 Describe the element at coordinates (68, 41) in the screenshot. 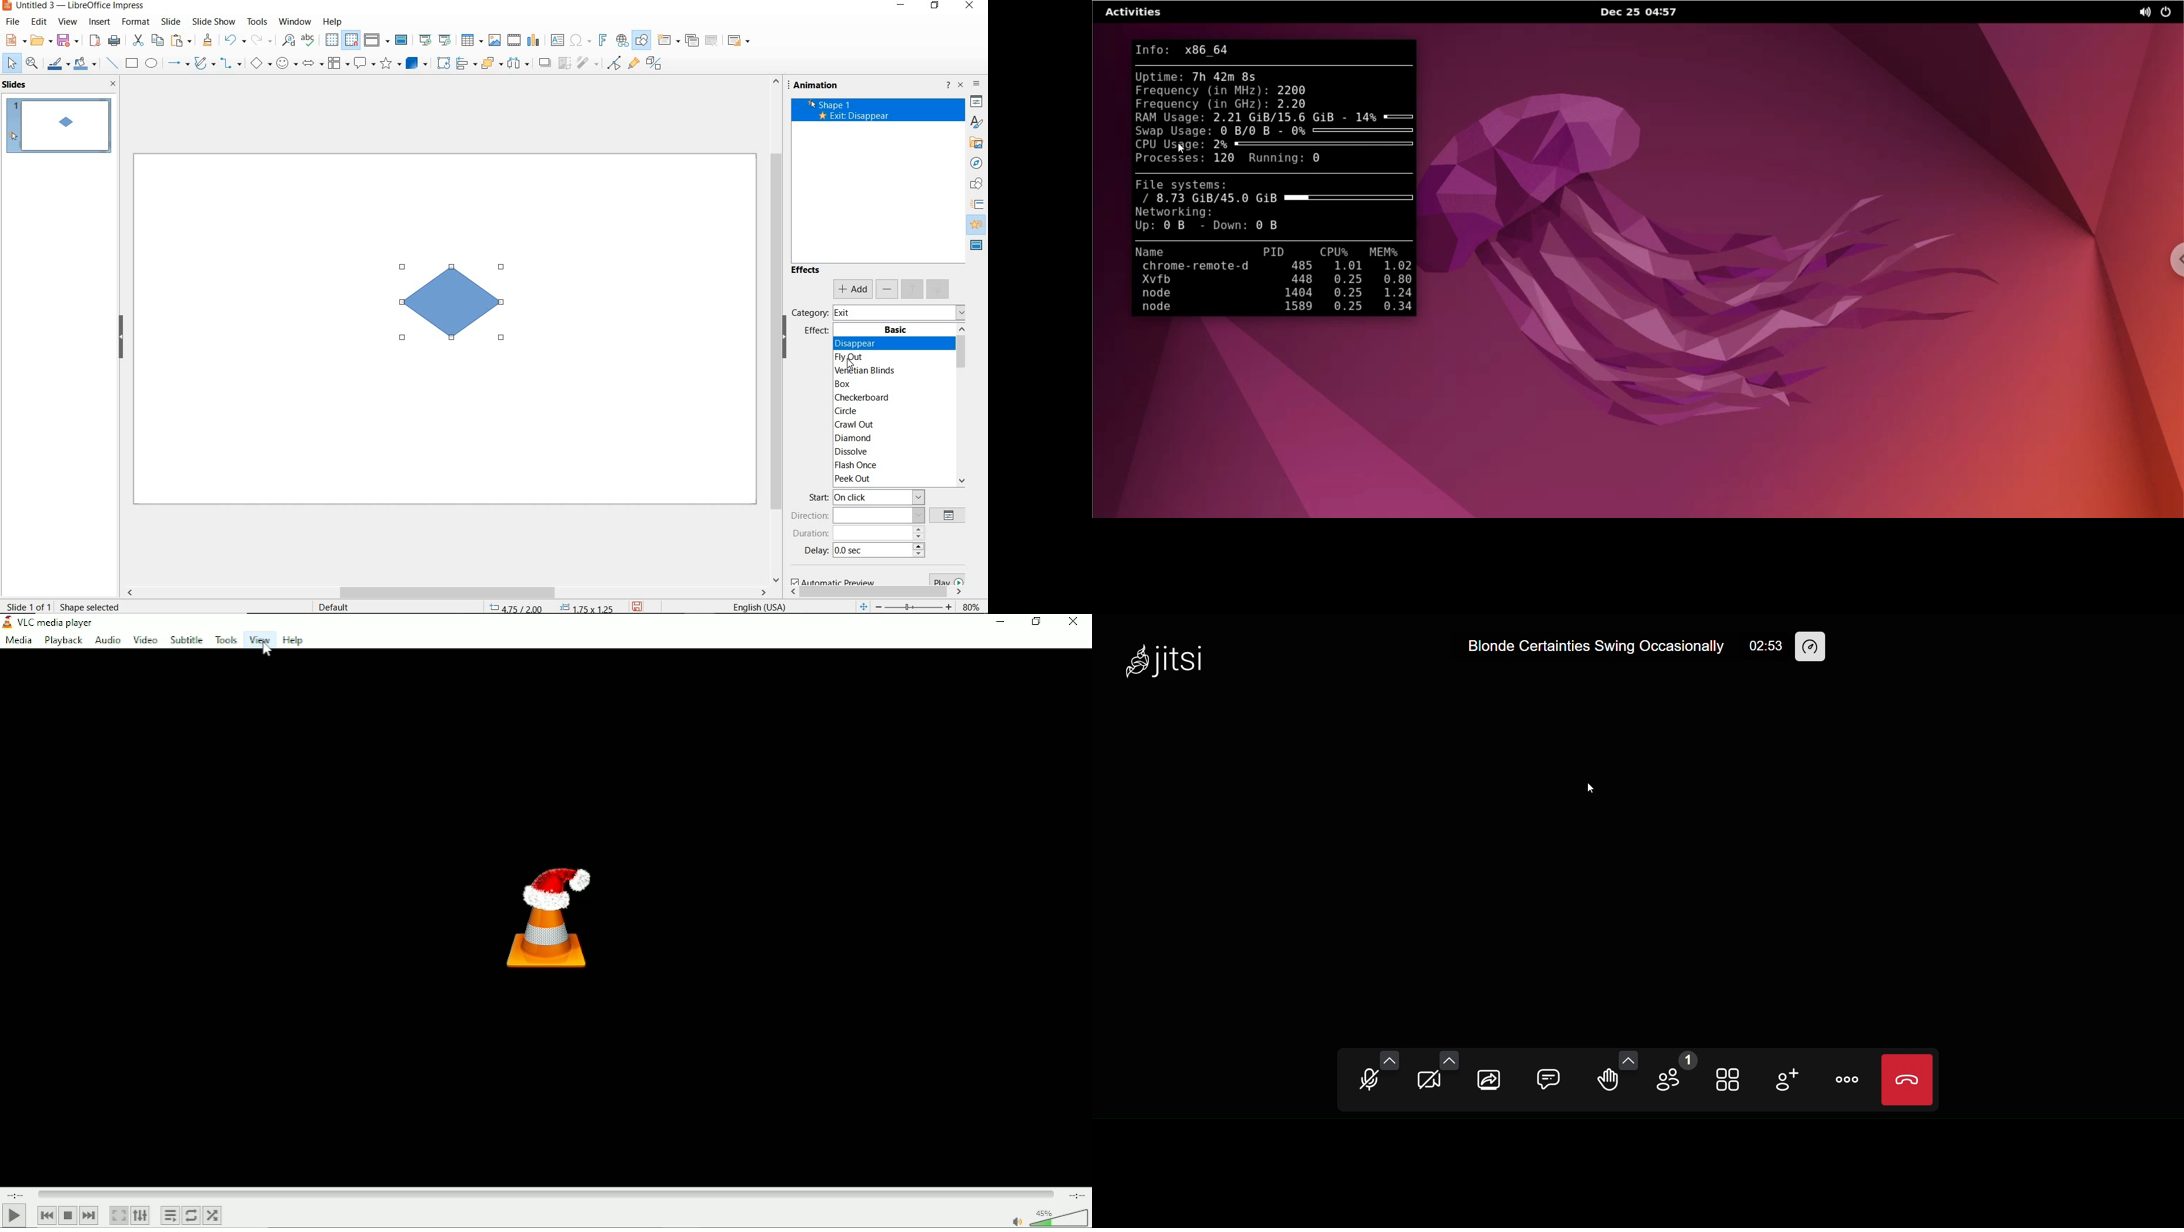

I see `save` at that location.